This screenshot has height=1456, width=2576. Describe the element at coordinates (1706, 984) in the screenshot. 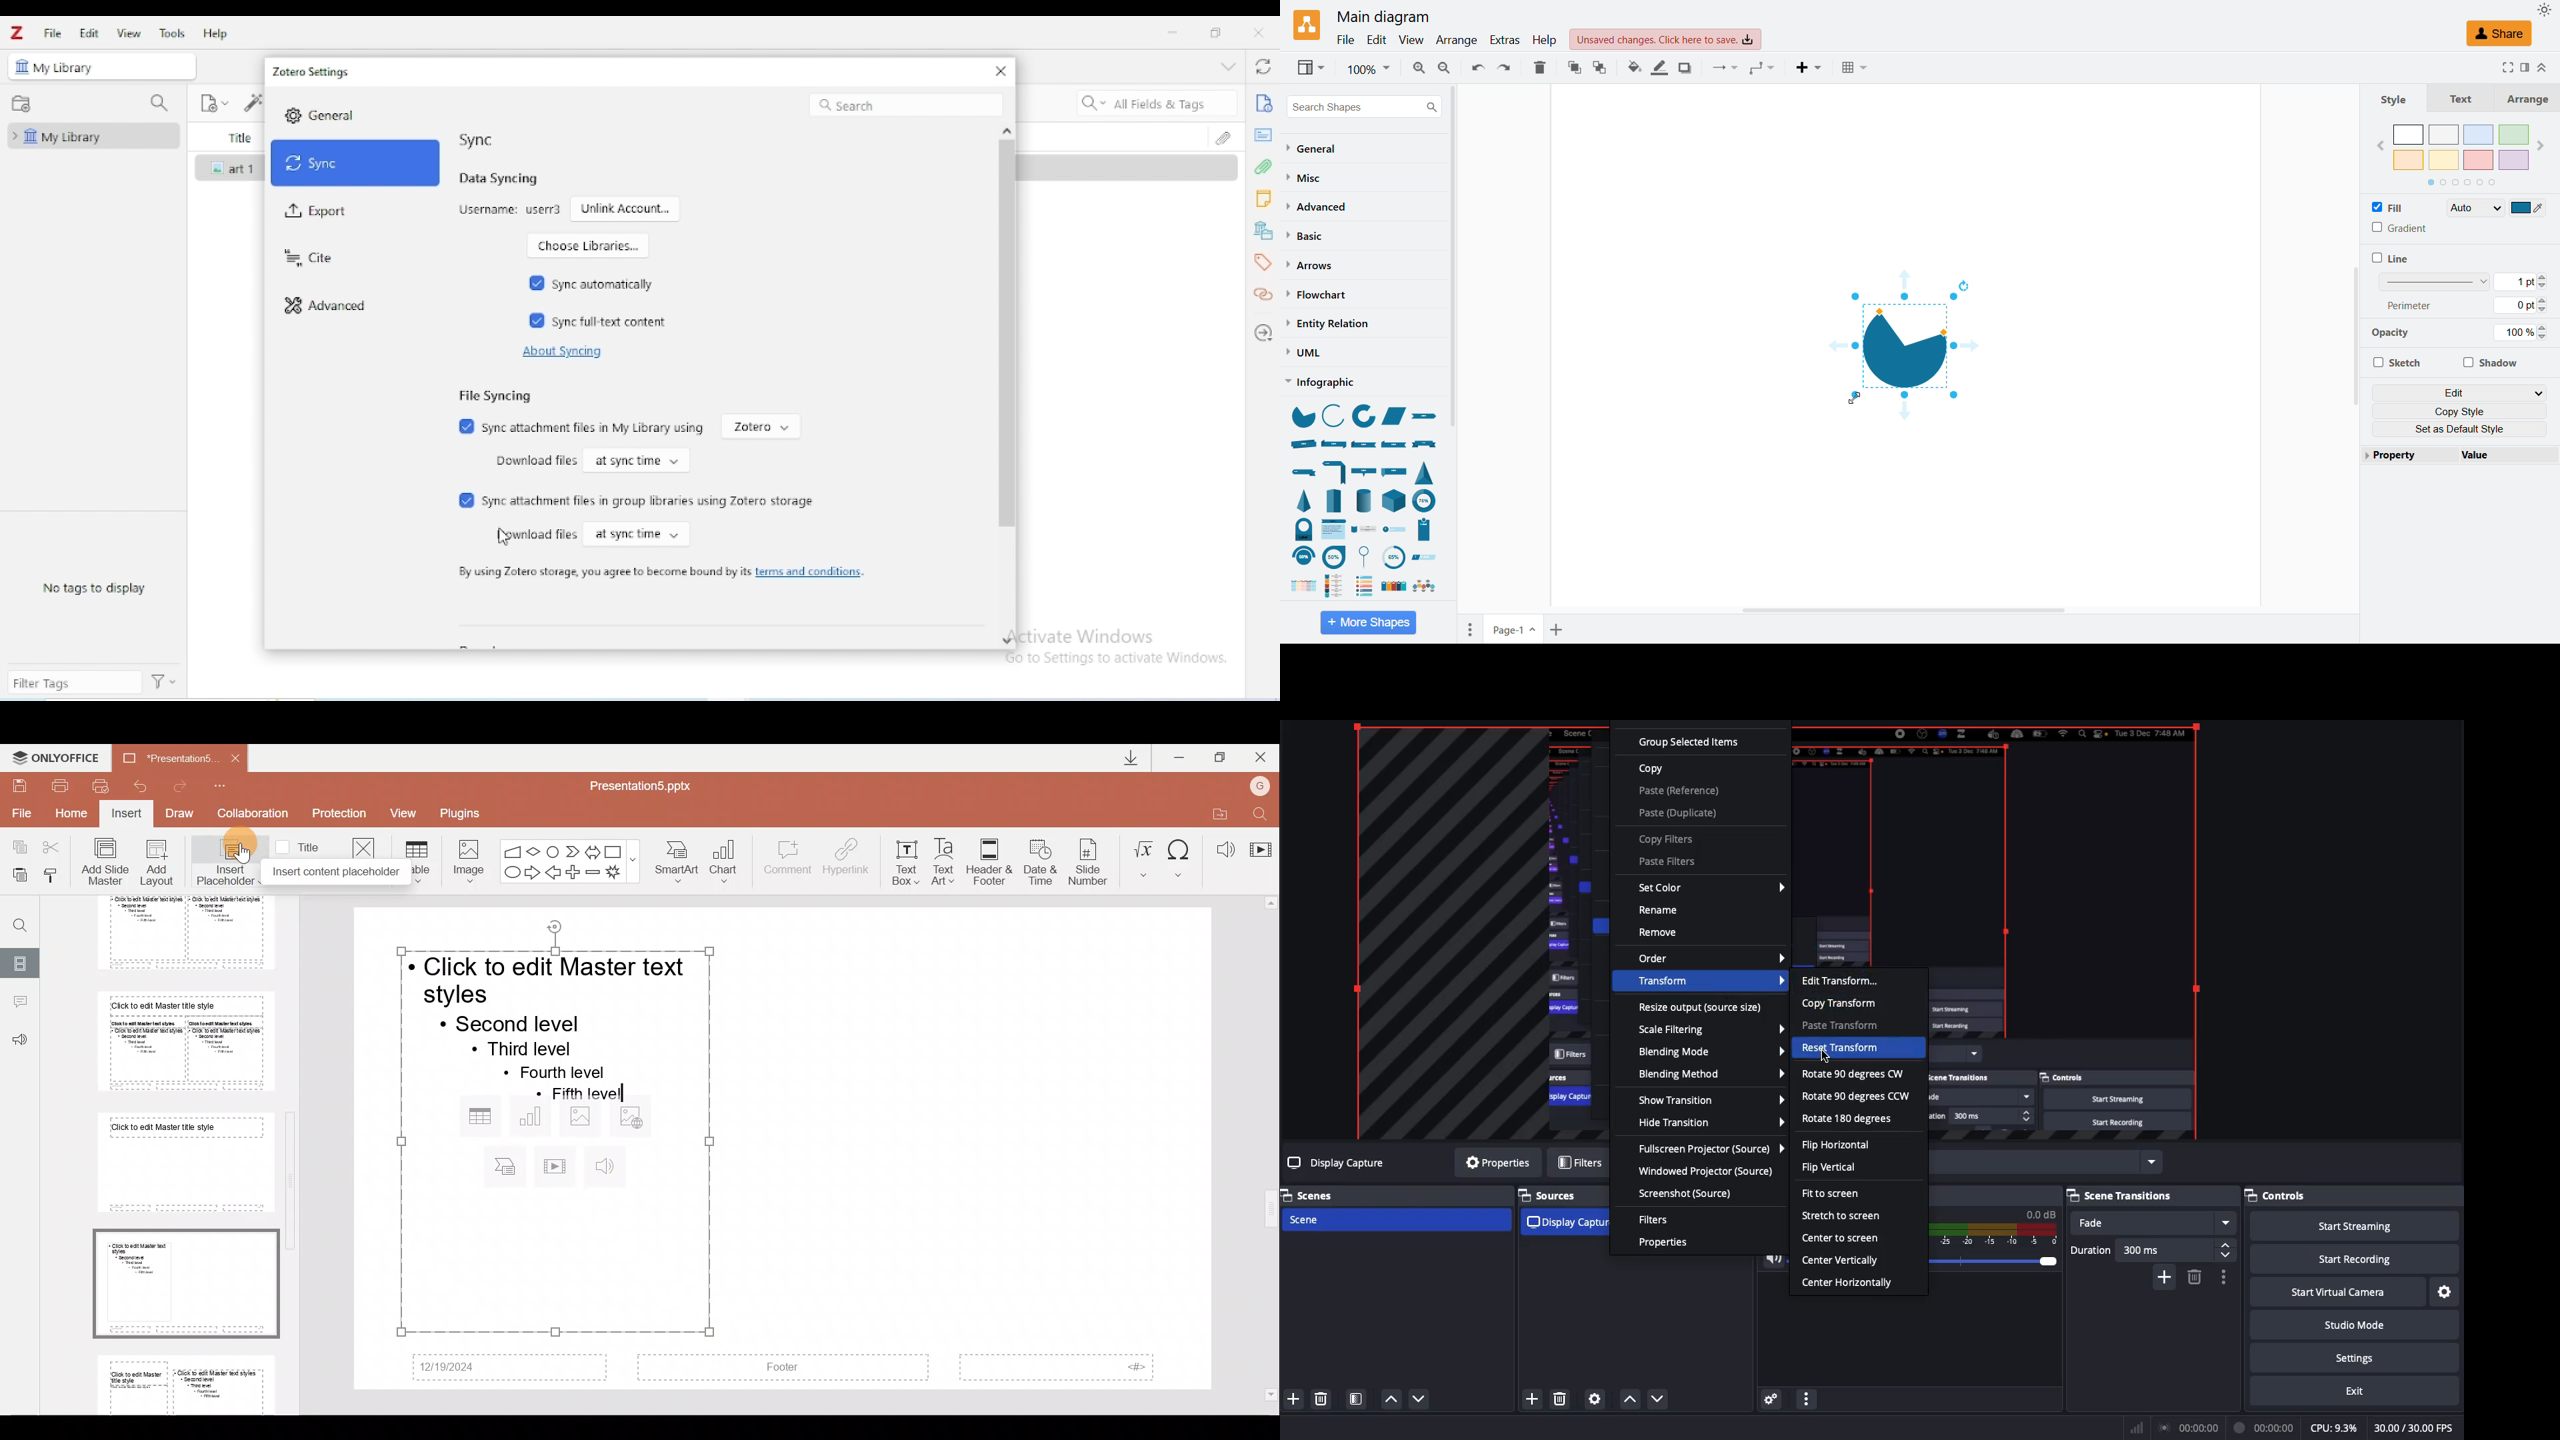

I see `Transform` at that location.